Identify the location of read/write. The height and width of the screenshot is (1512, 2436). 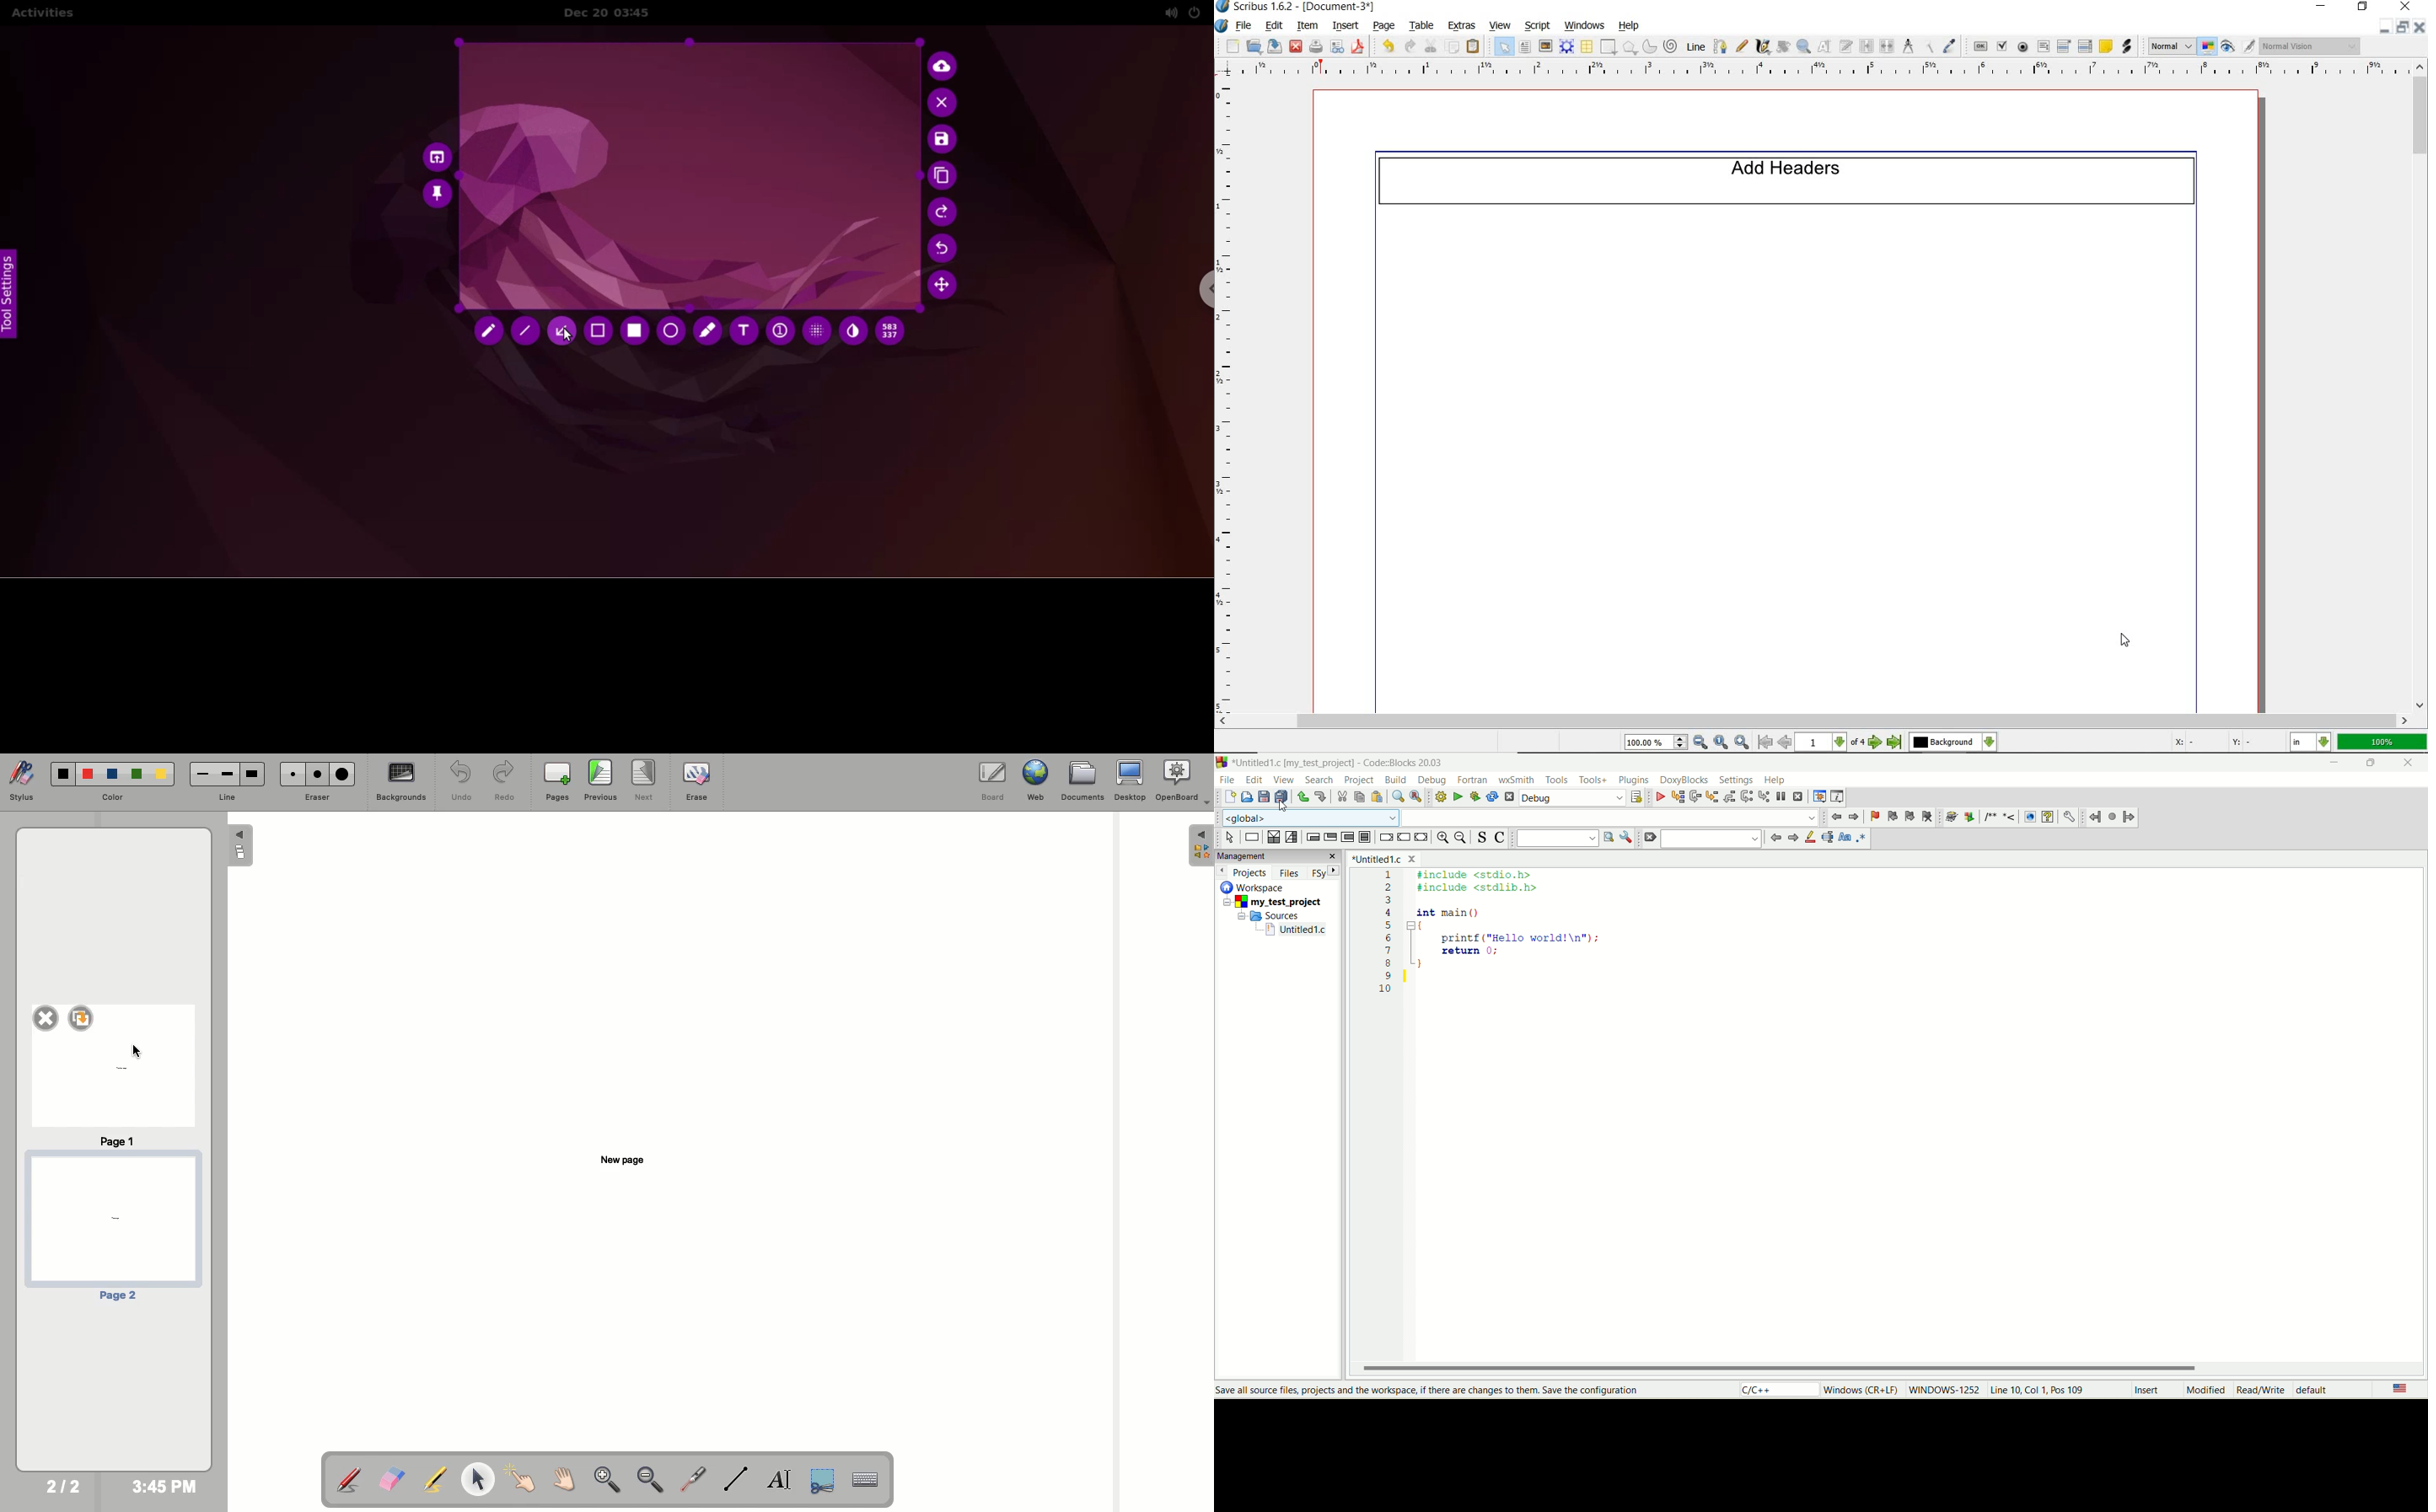
(2262, 1390).